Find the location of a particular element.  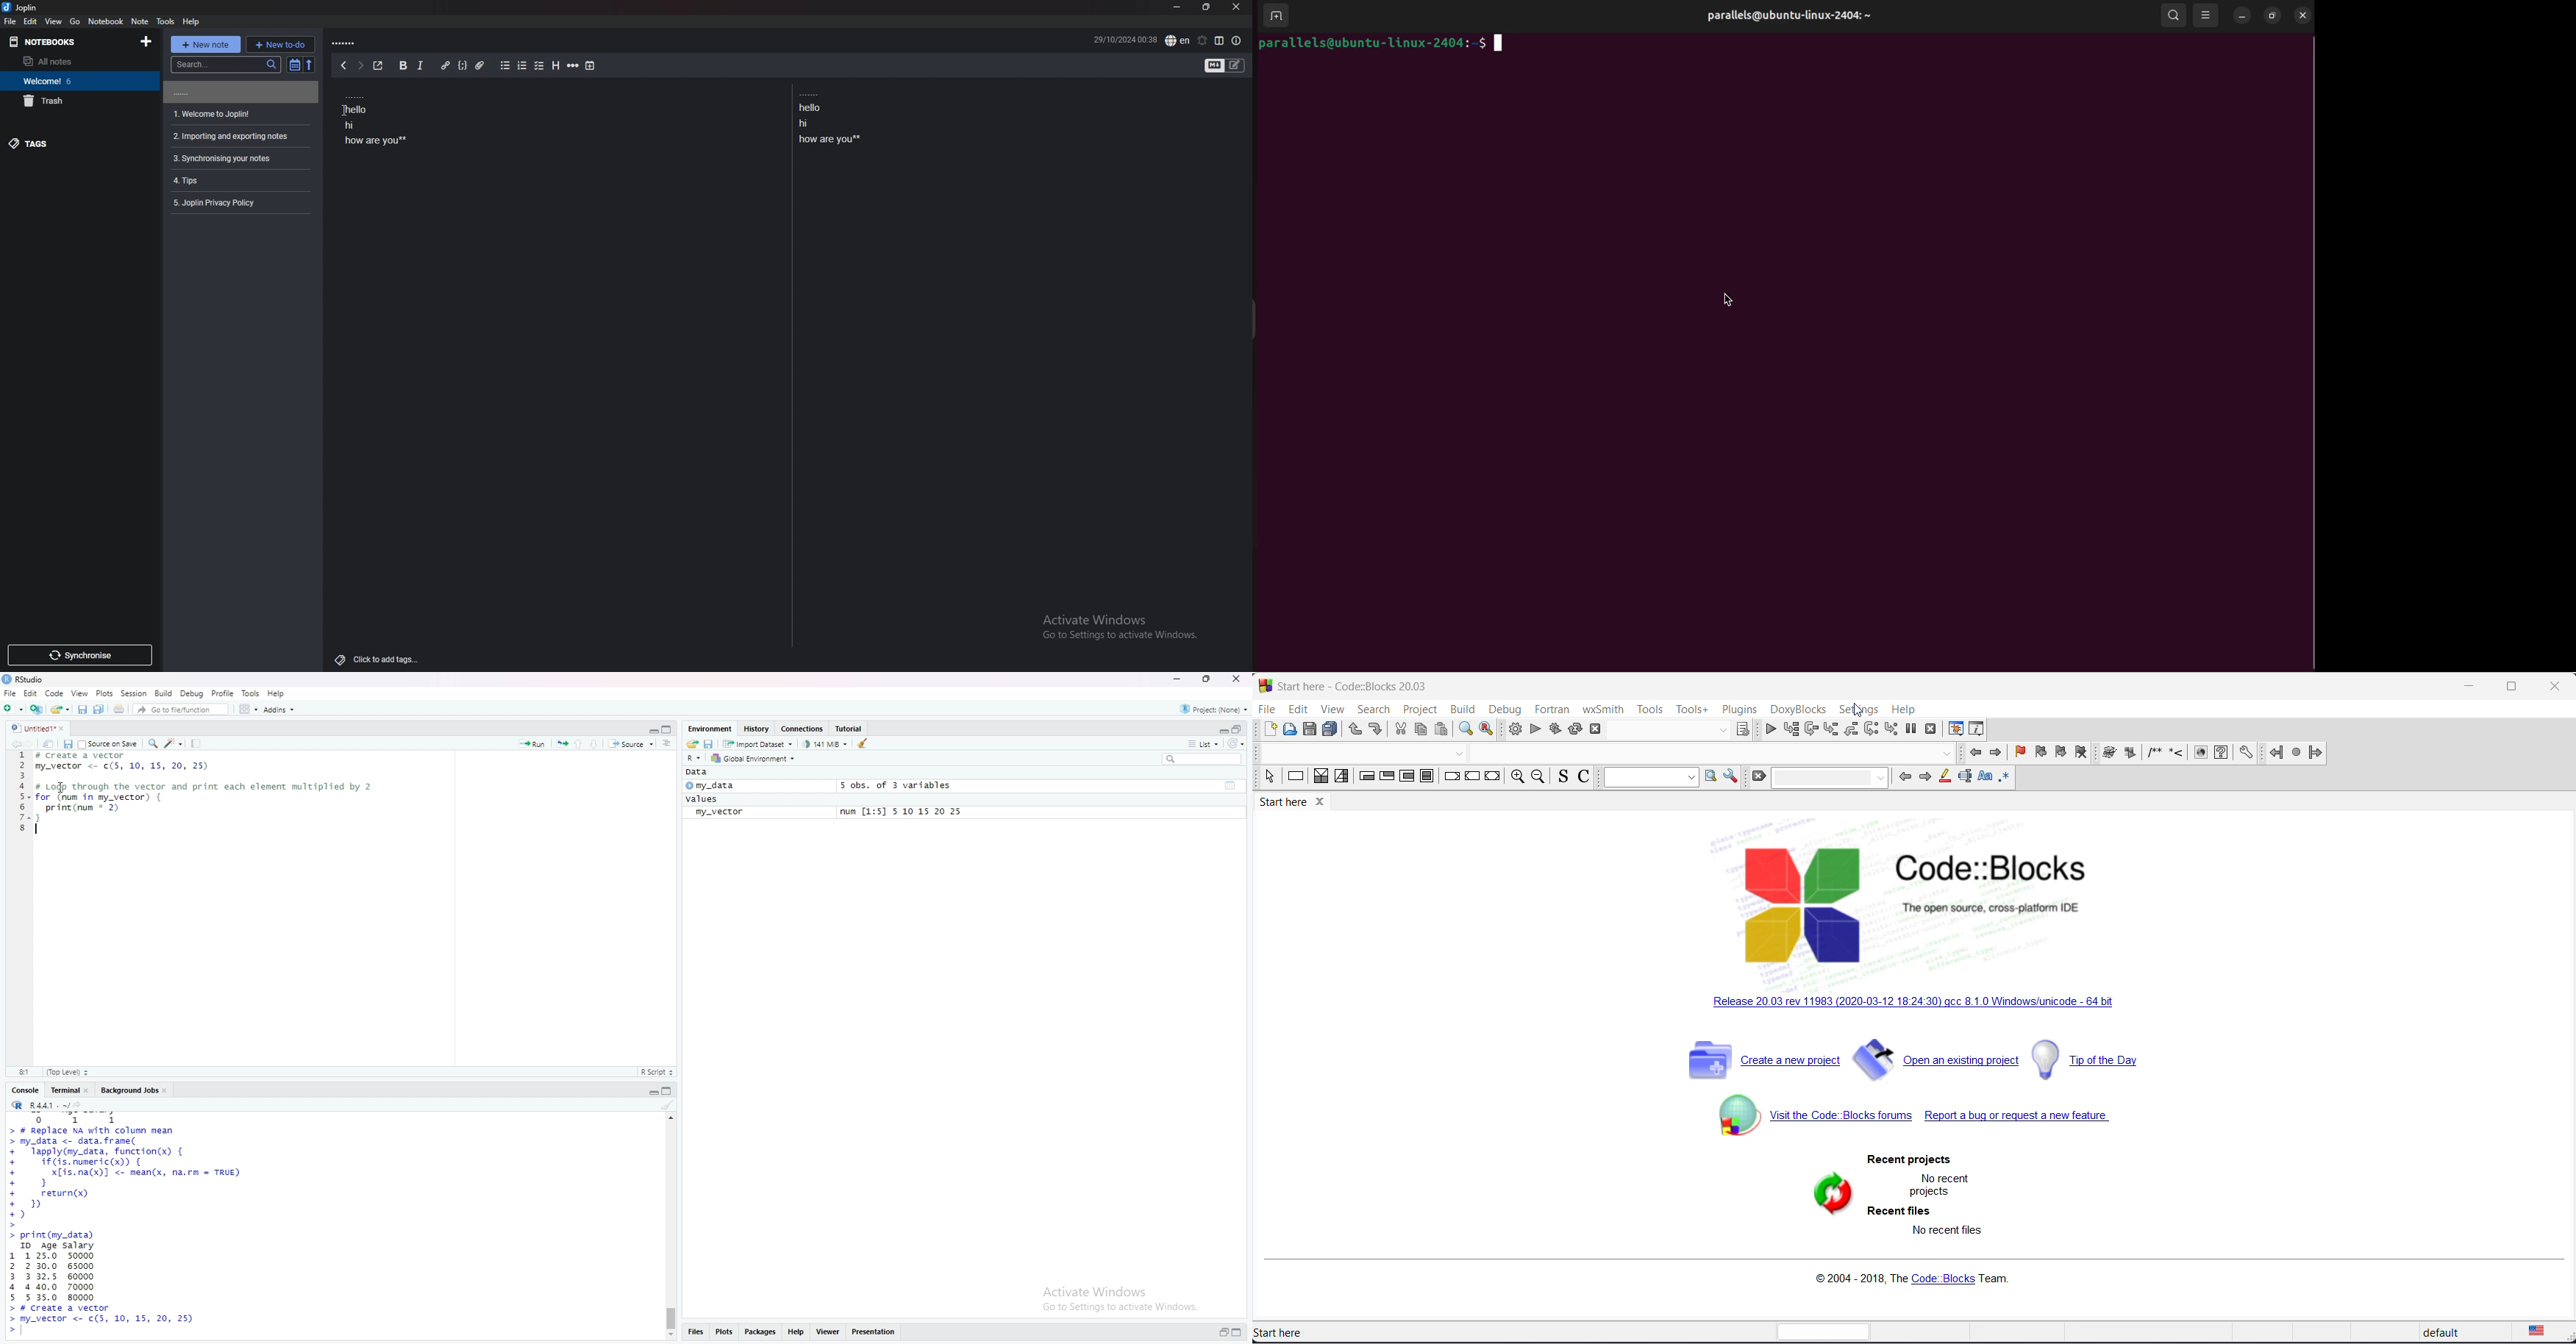

plots is located at coordinates (726, 1332).